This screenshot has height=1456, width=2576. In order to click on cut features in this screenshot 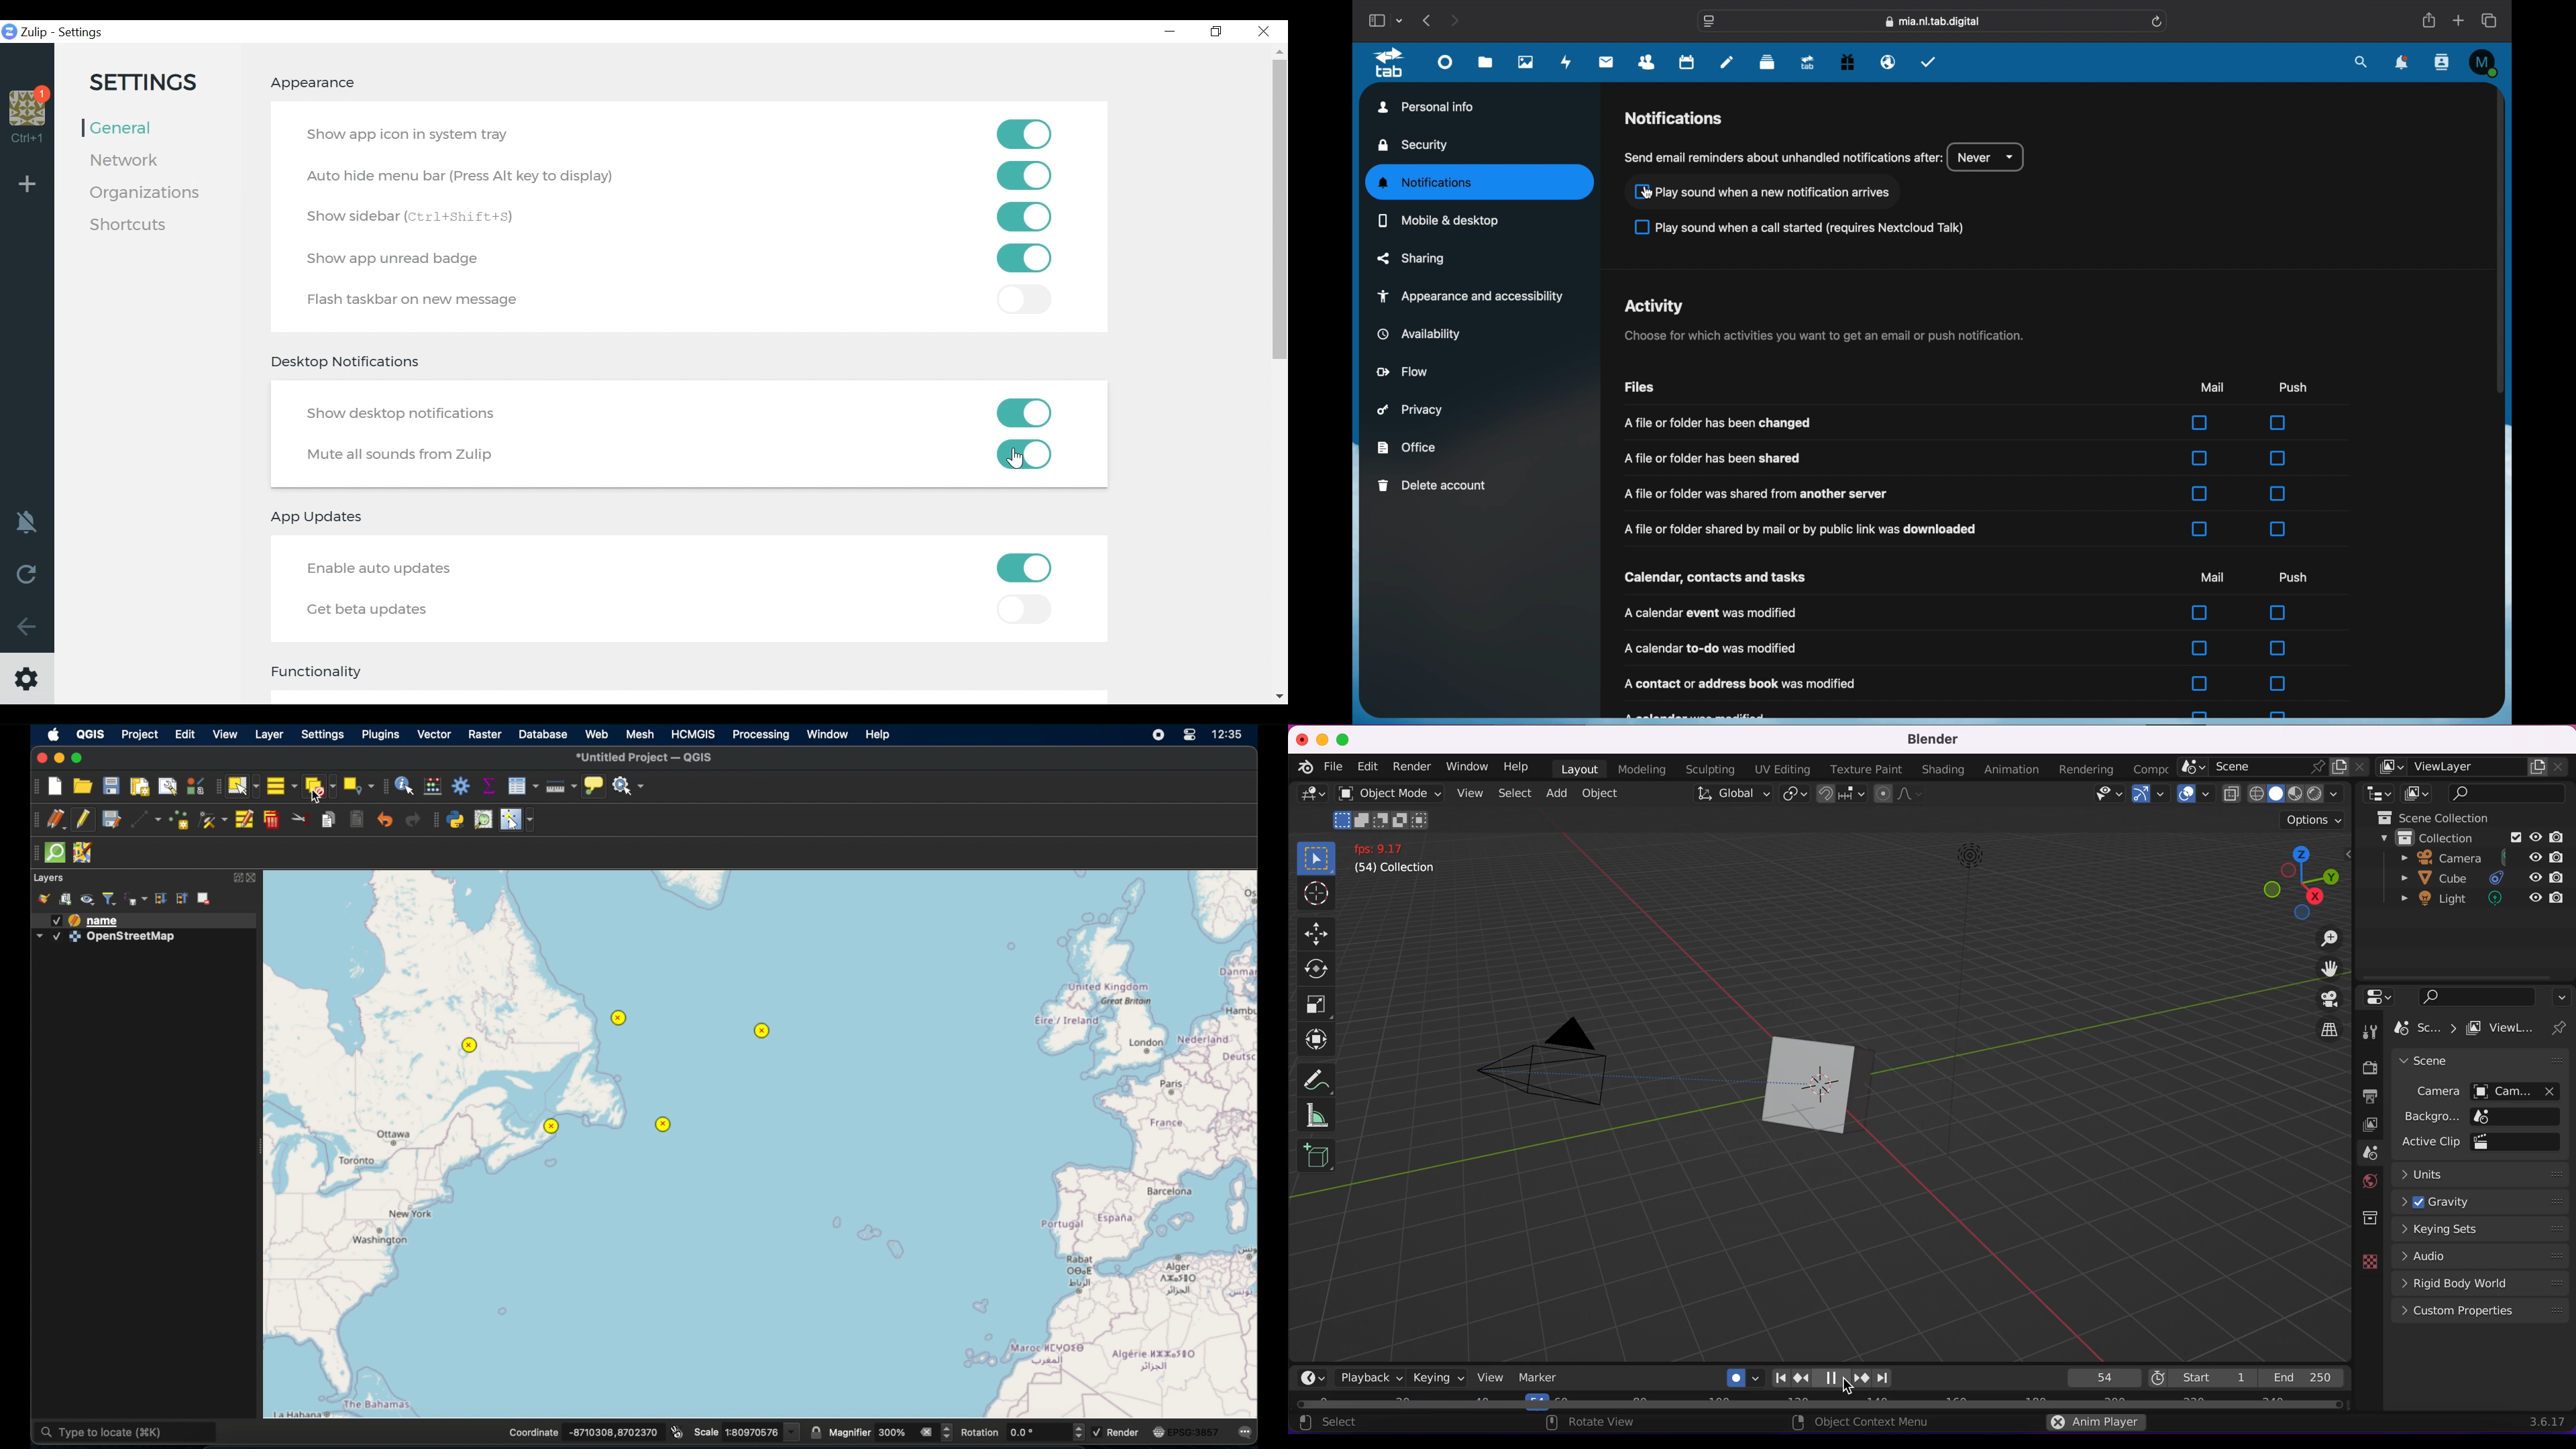, I will do `click(300, 820)`.